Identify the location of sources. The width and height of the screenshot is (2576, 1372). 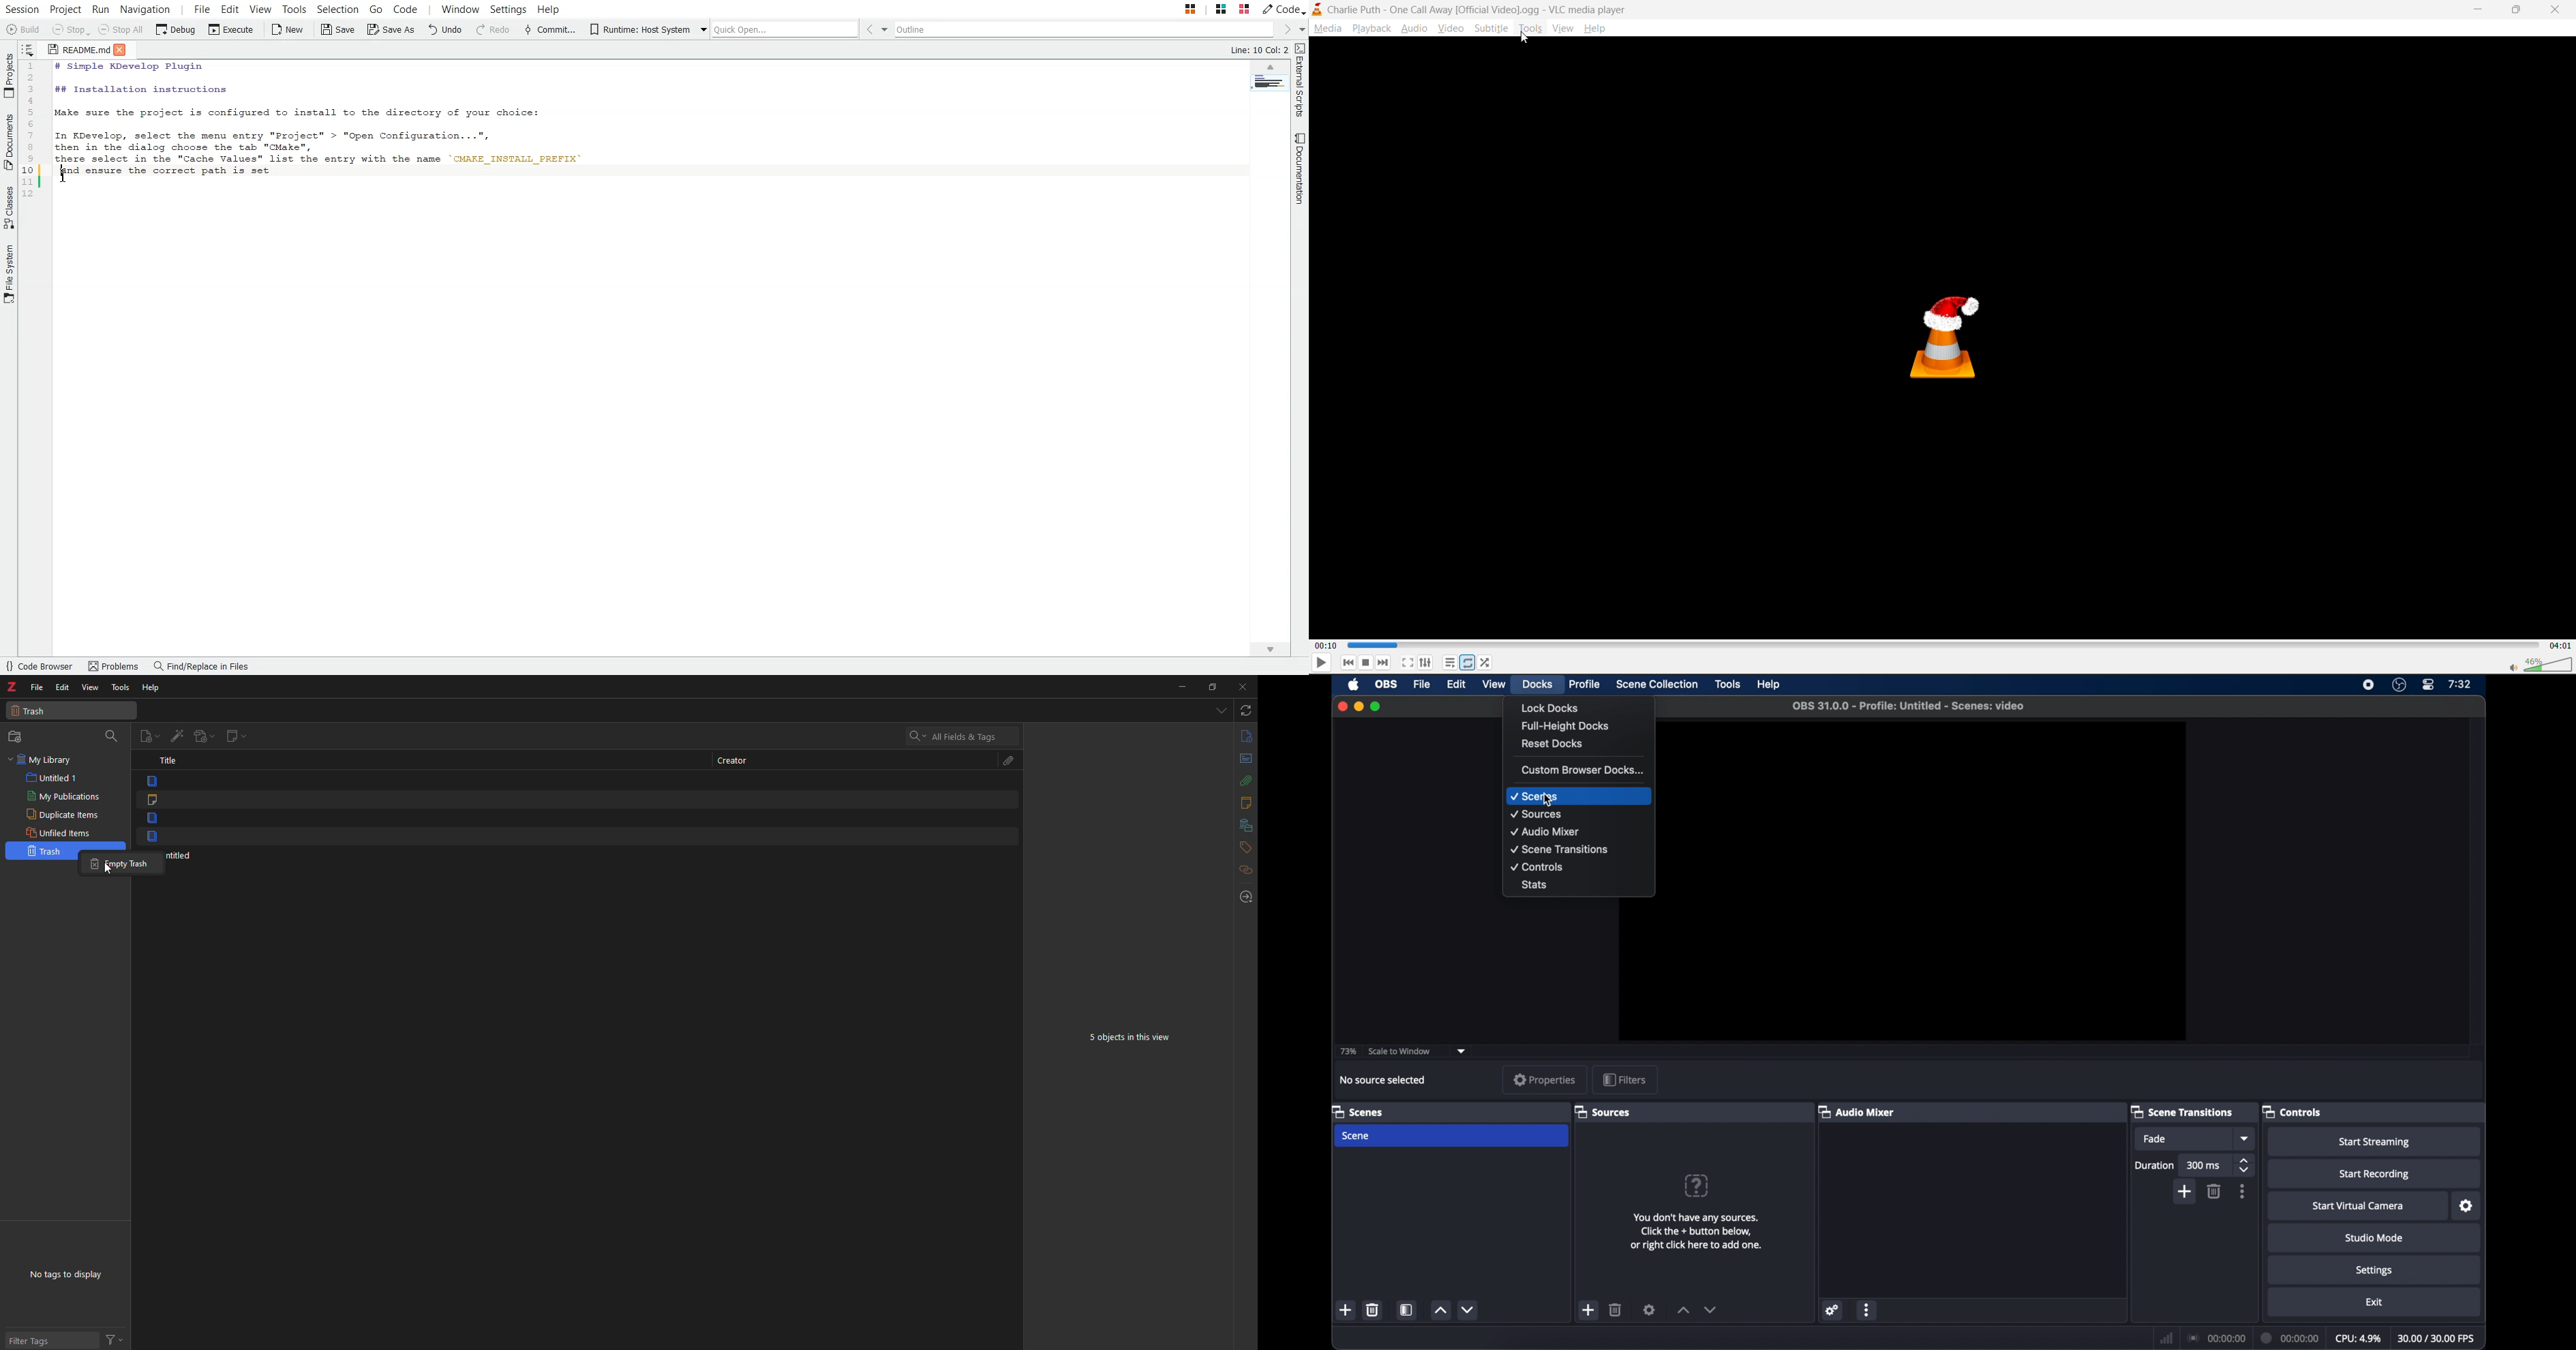
(1537, 814).